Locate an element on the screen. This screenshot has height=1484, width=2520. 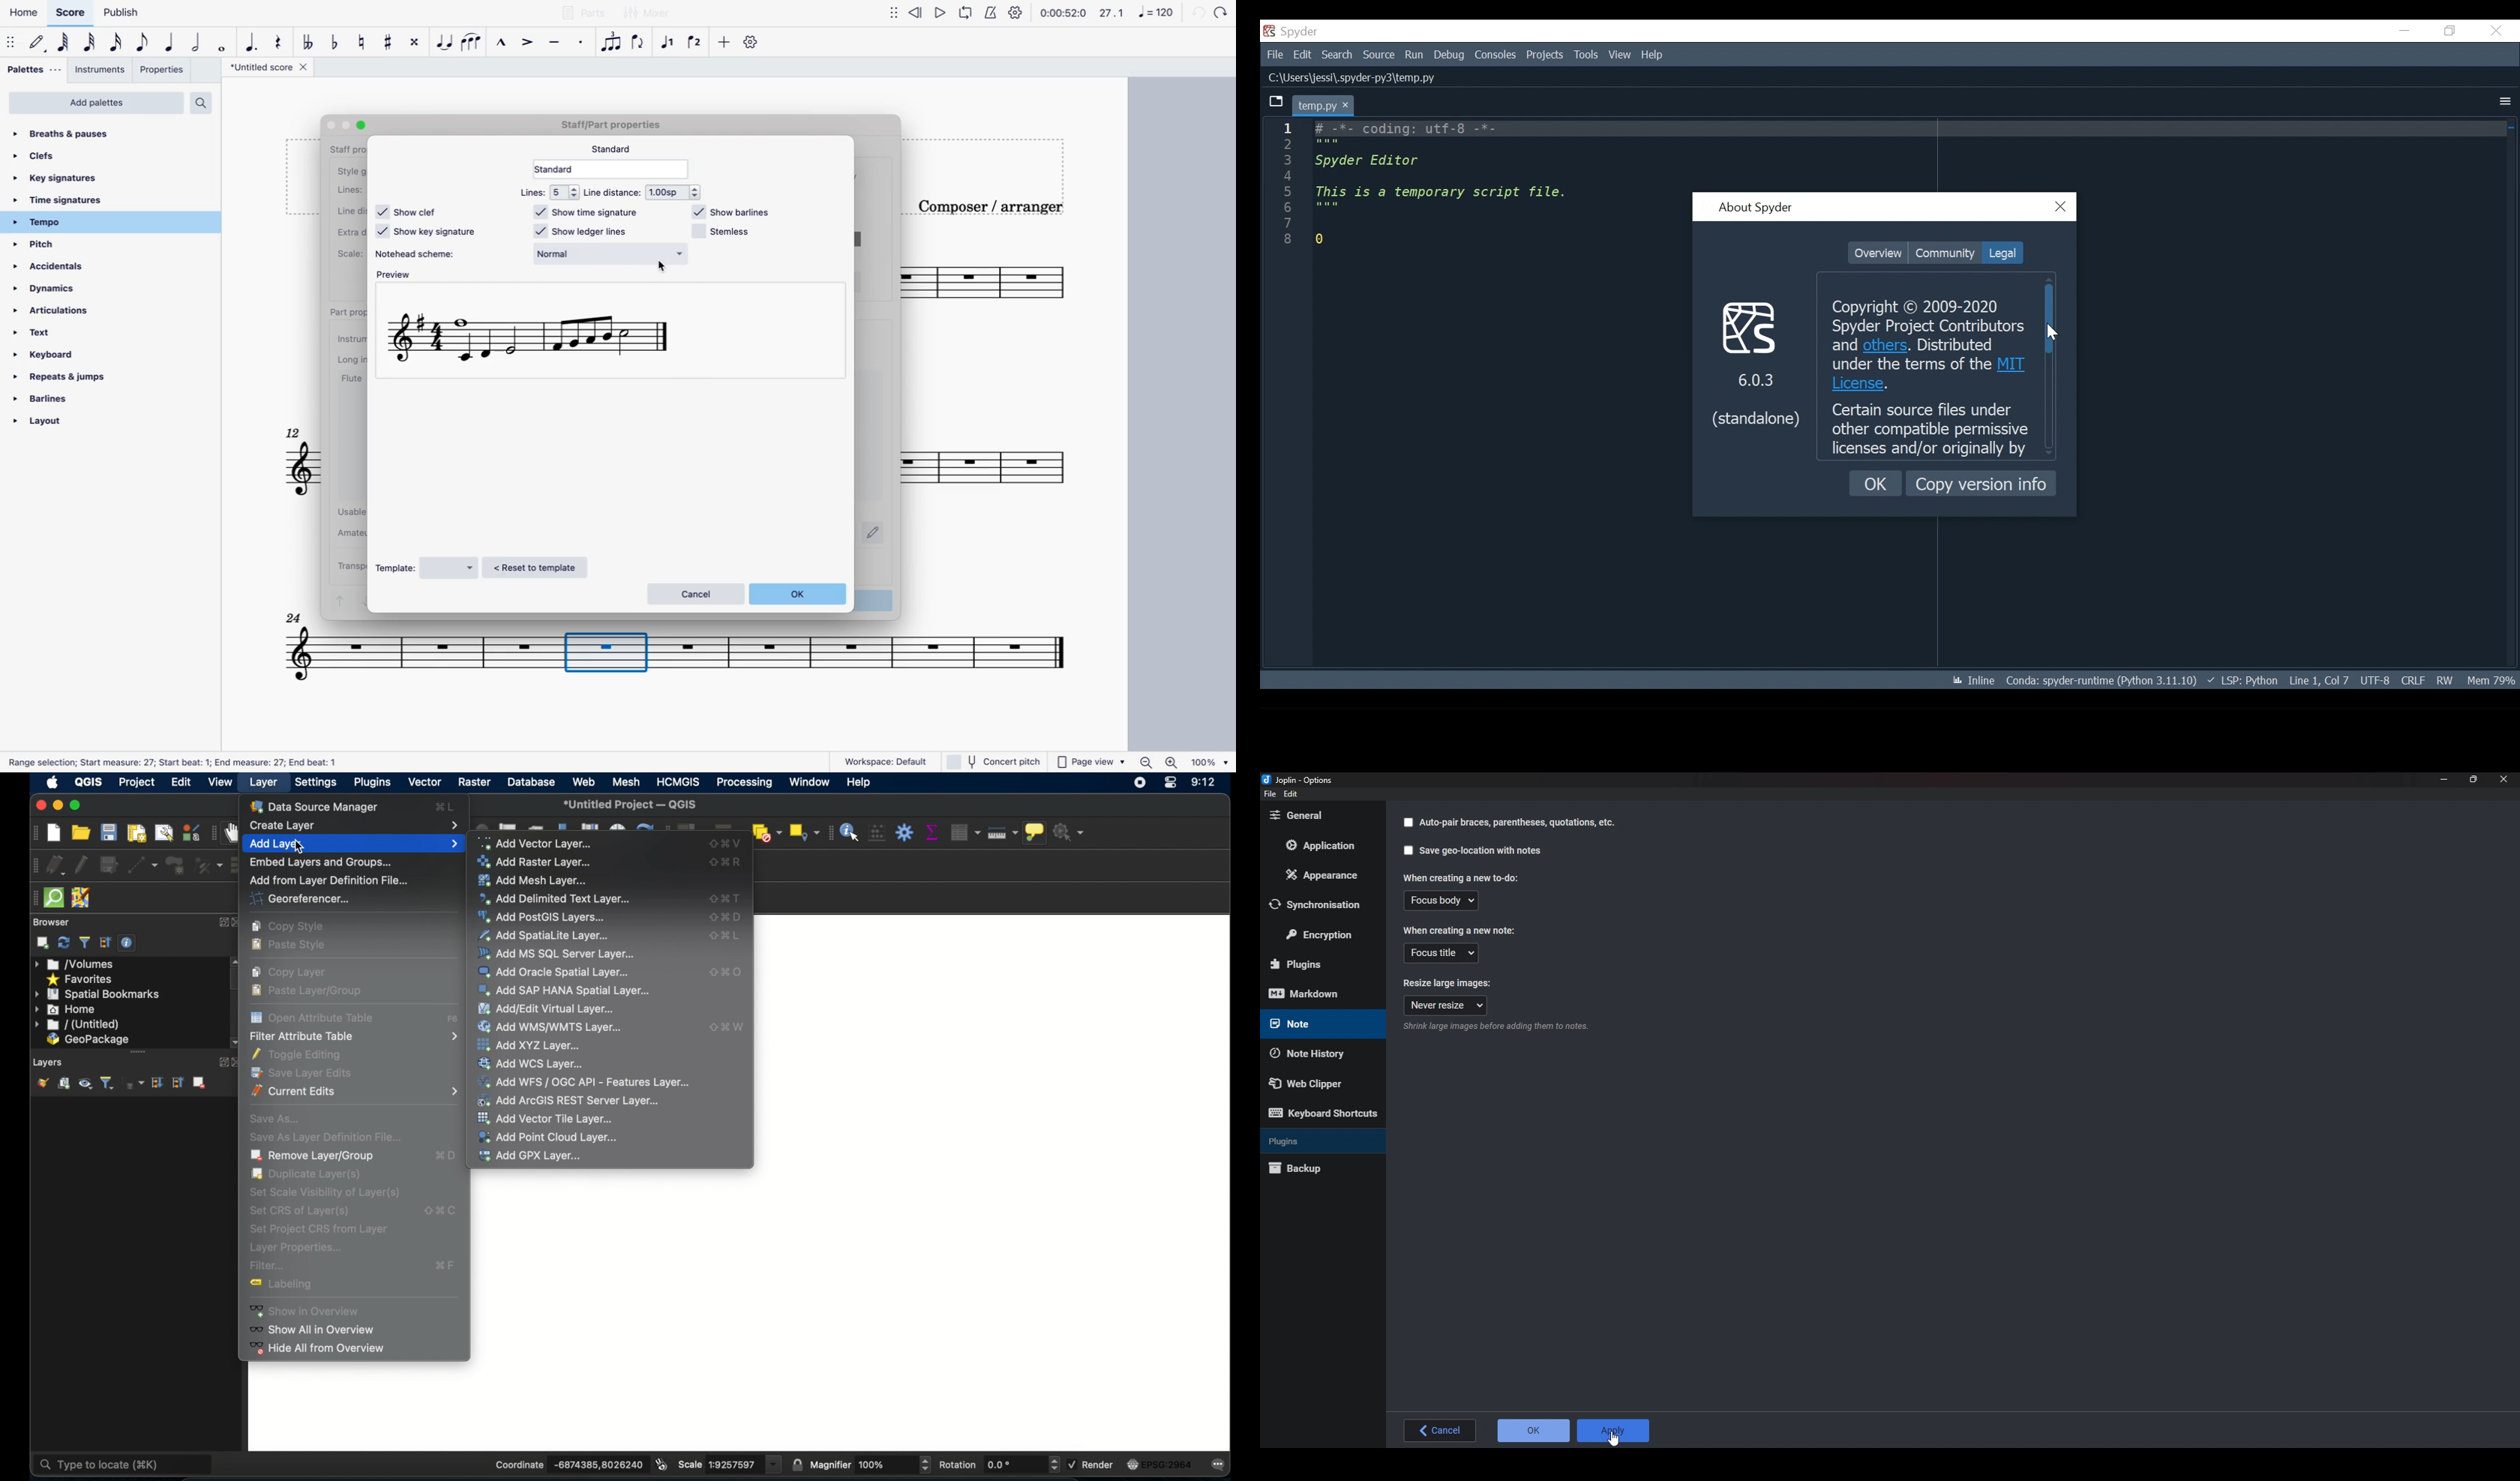
eighth note is located at coordinates (143, 43).